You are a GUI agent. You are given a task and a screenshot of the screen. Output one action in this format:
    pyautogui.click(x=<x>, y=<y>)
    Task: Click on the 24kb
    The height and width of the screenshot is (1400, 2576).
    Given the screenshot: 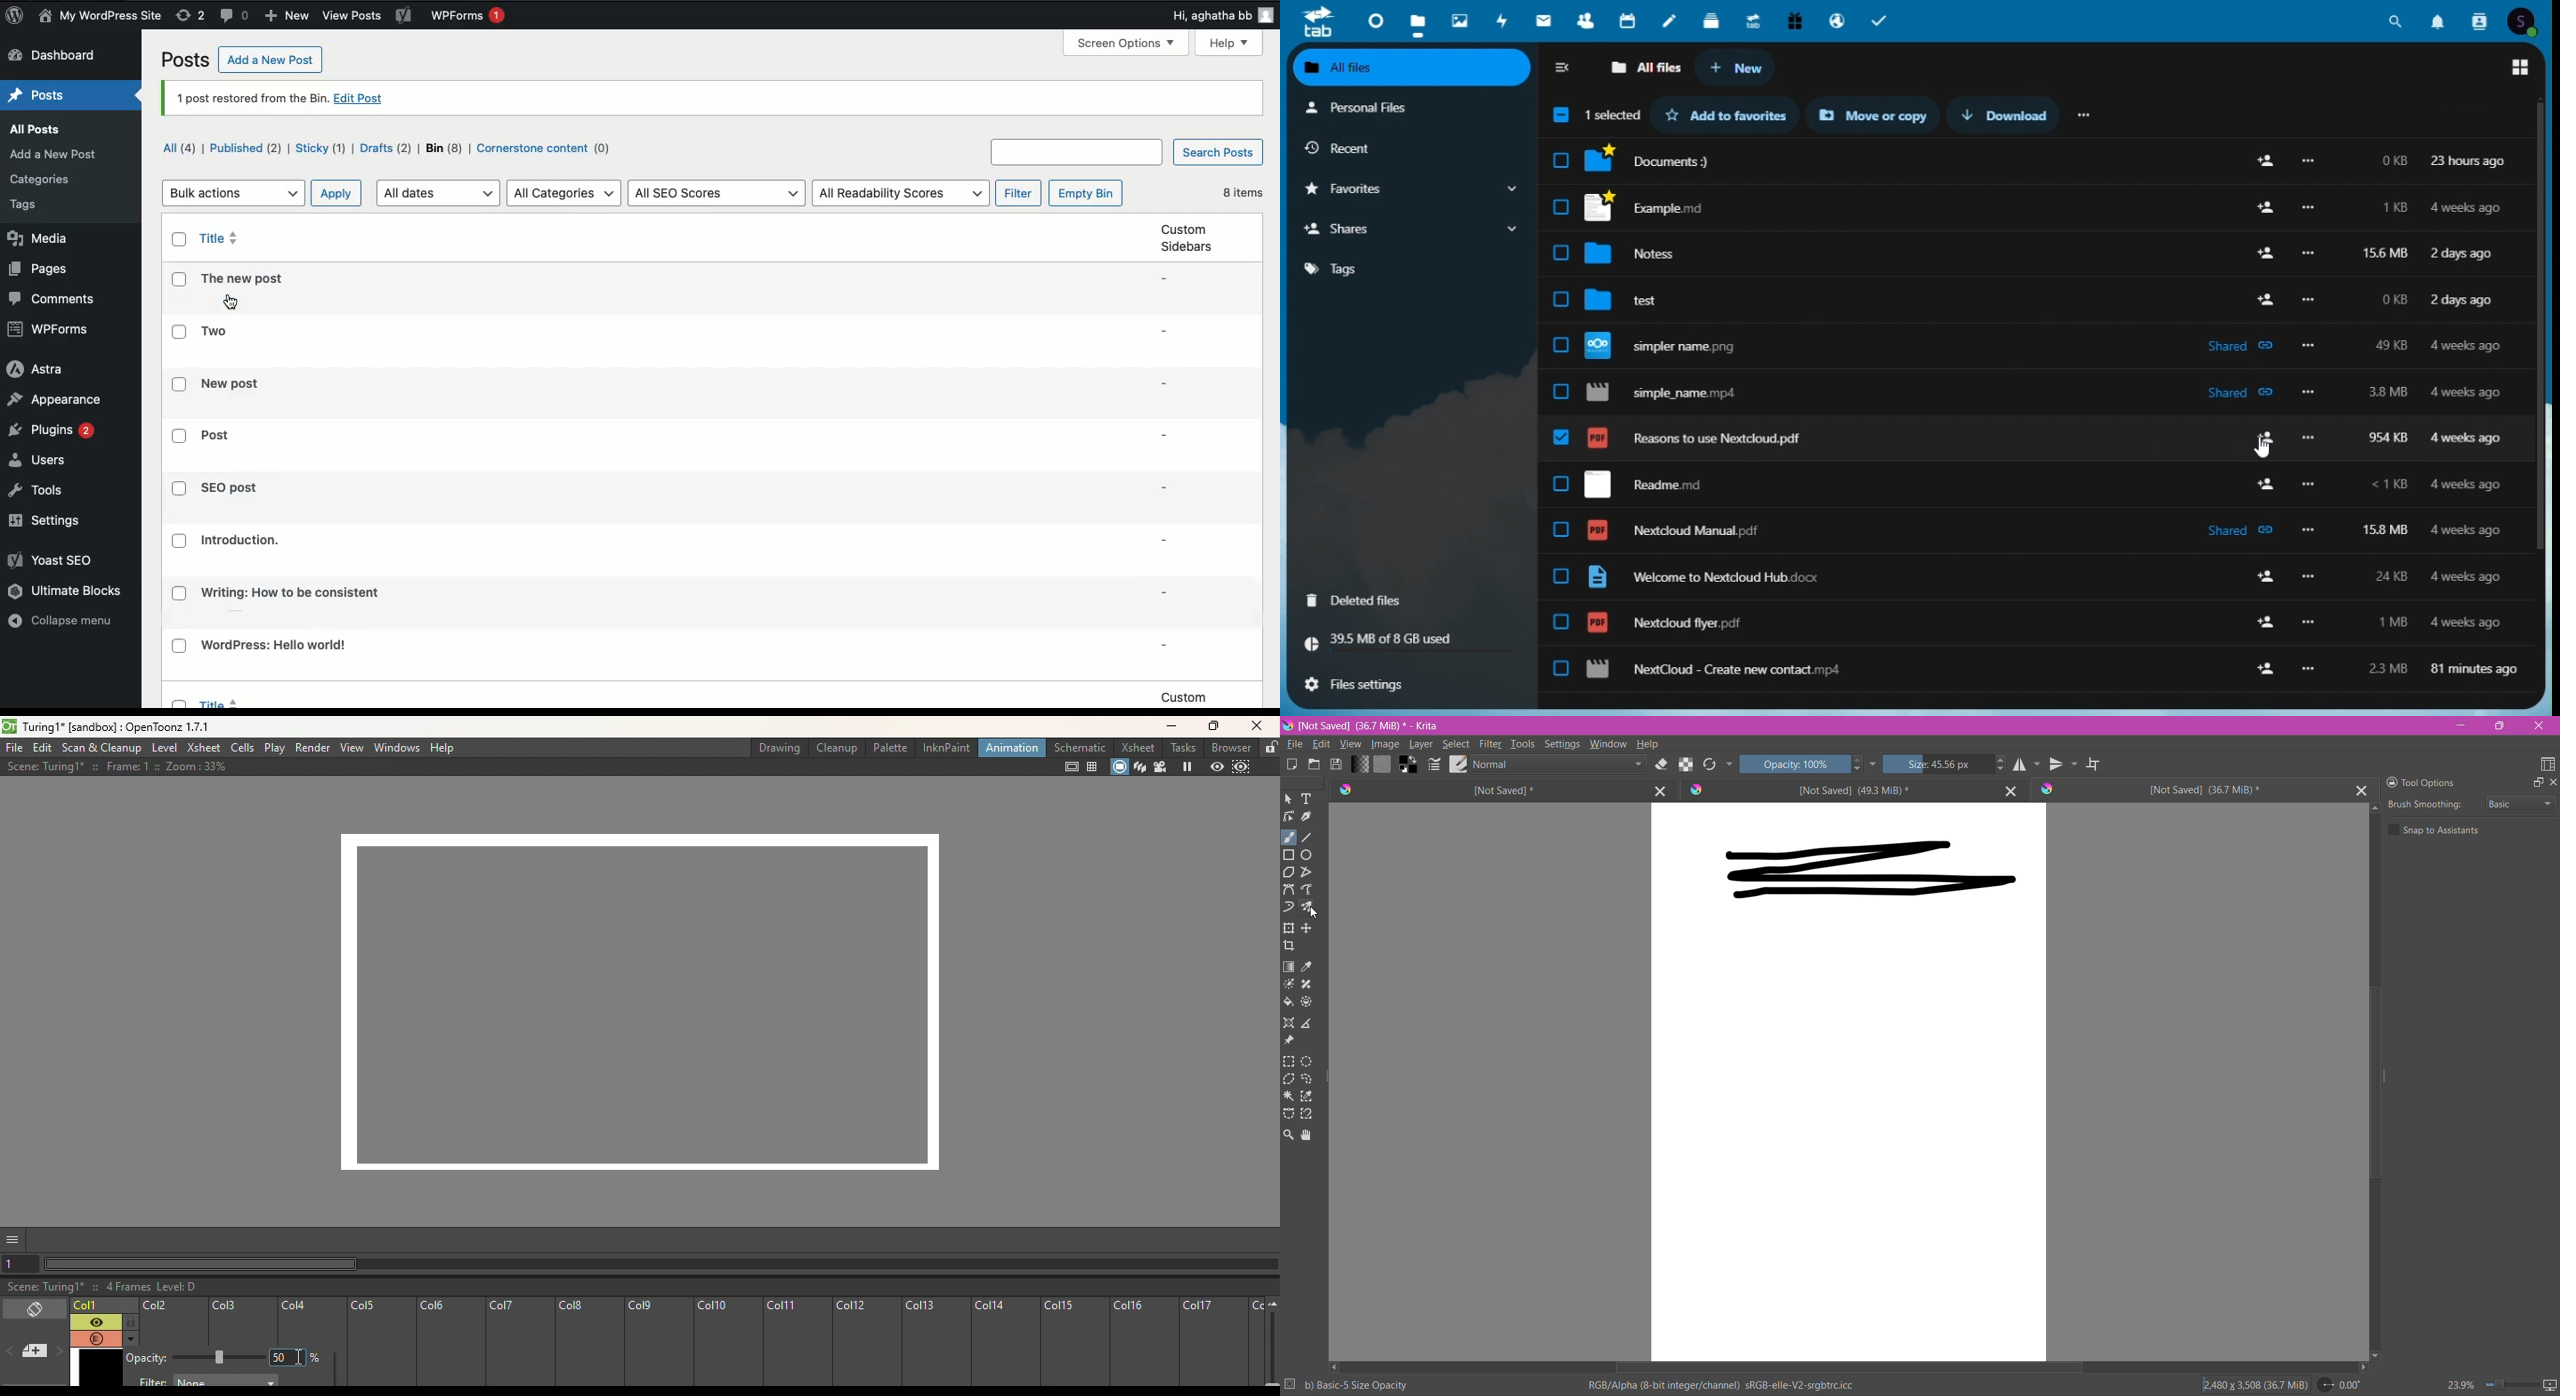 What is the action you would take?
    pyautogui.click(x=2390, y=576)
    